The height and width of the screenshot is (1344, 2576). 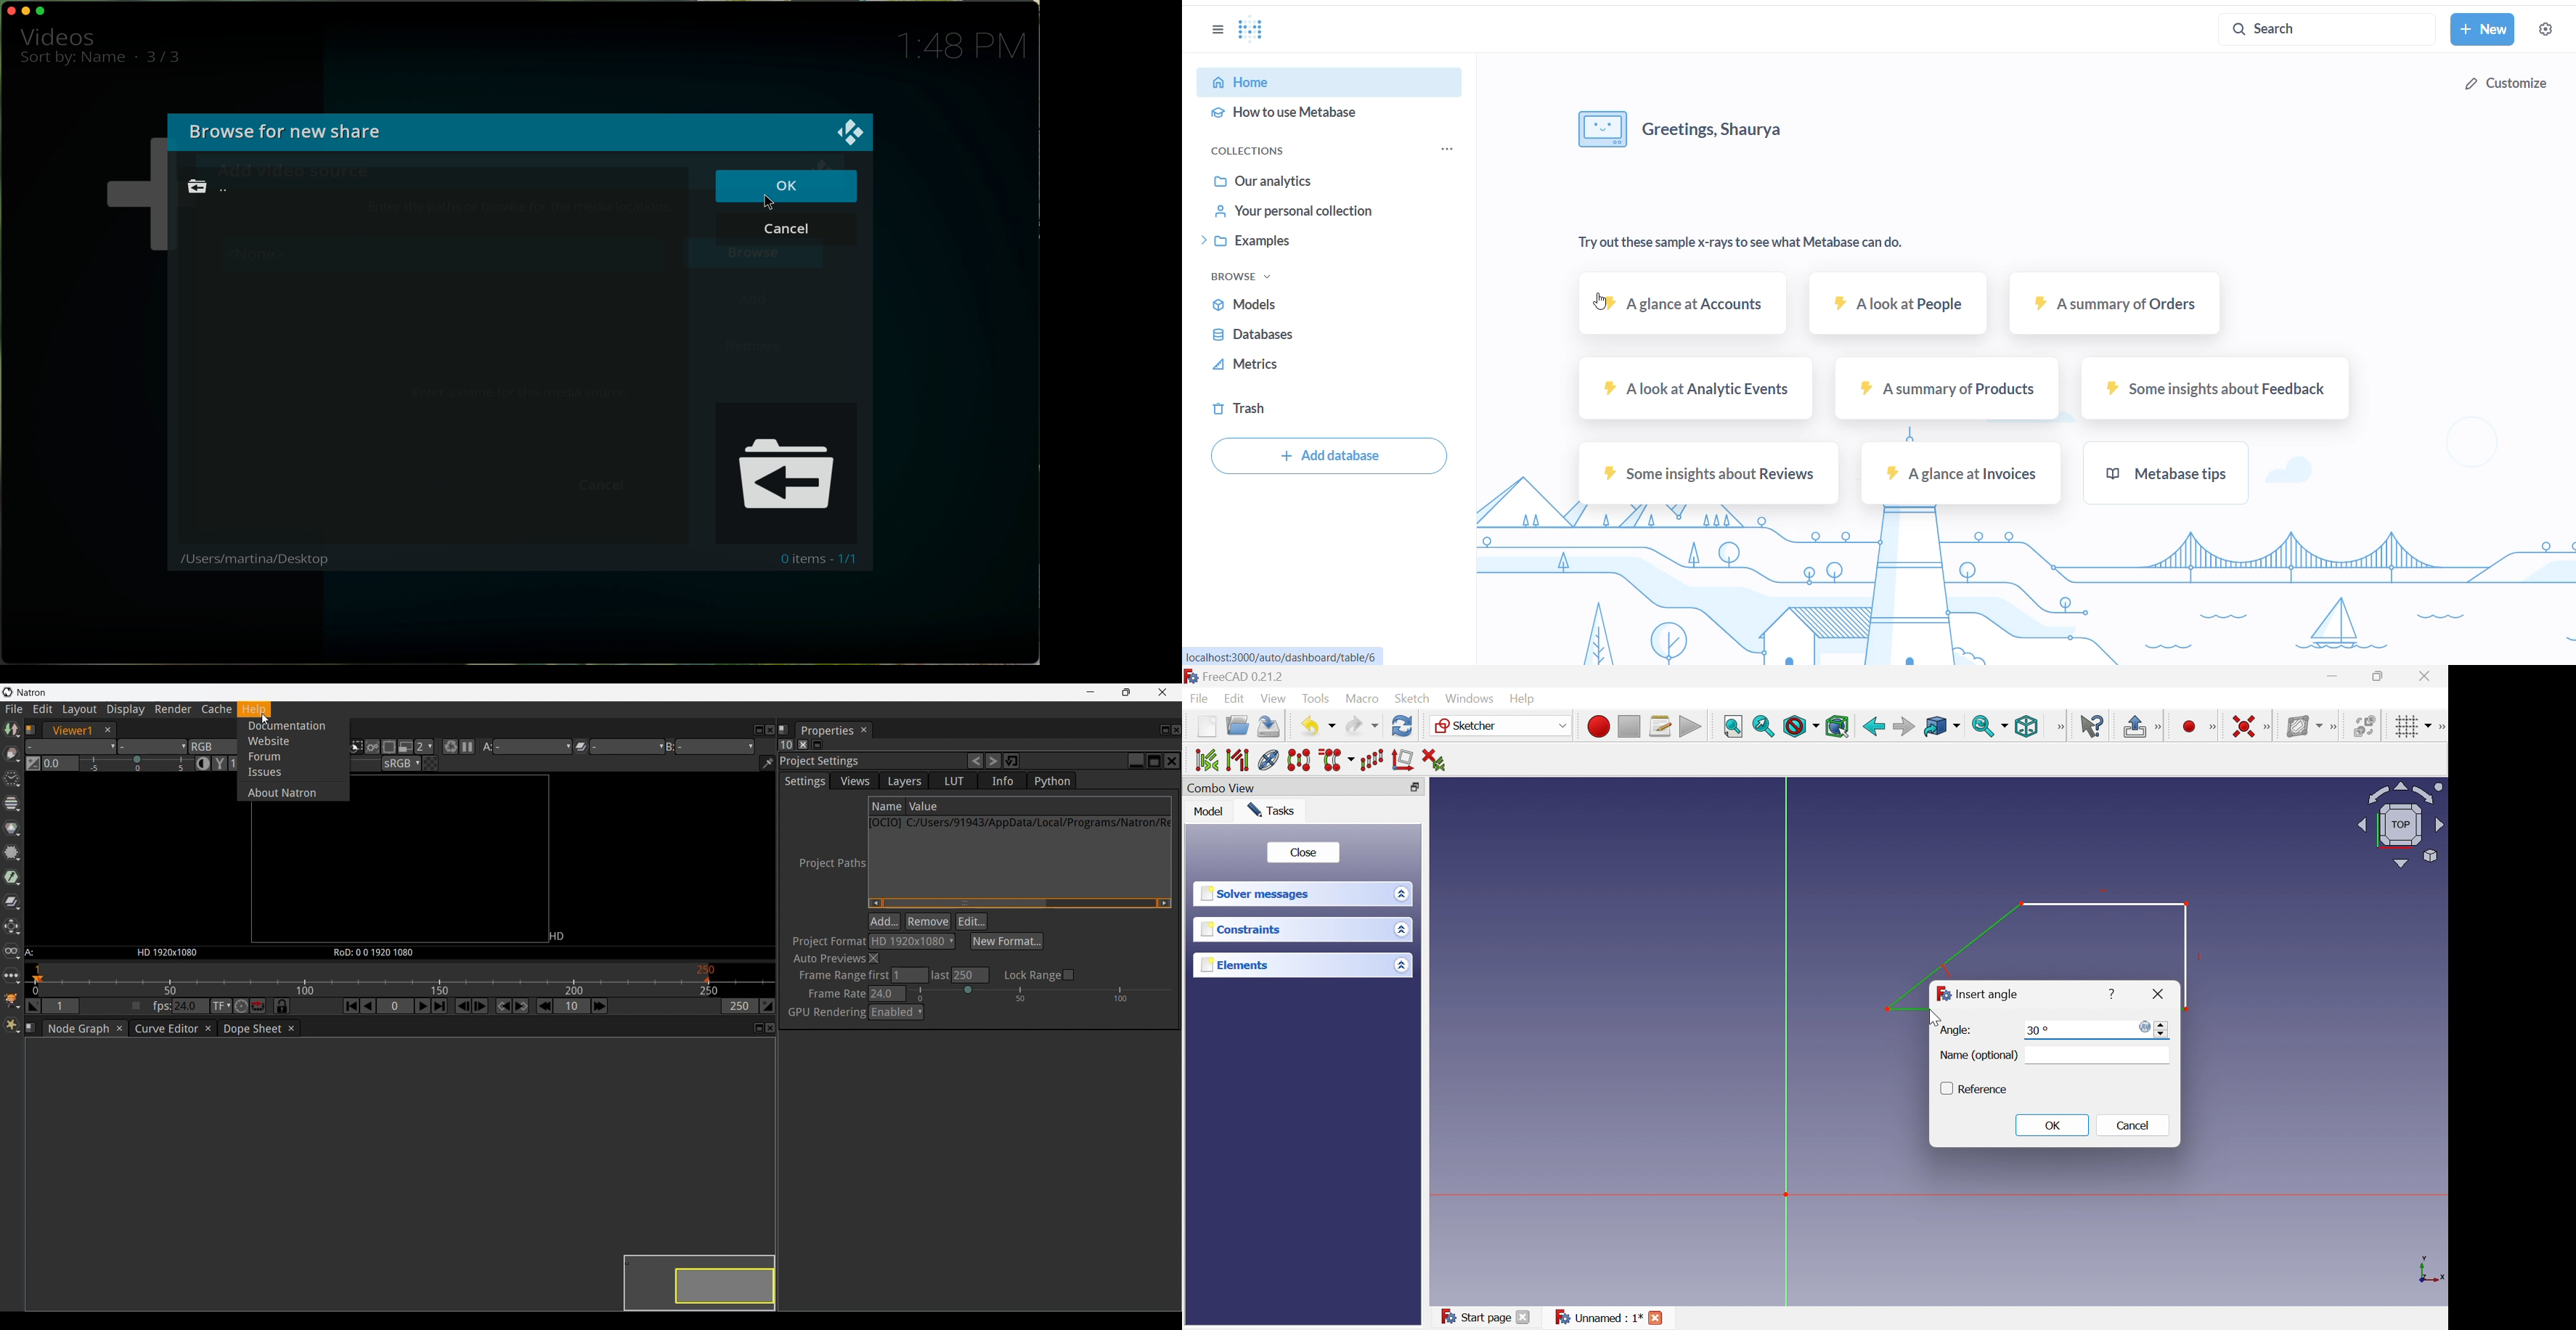 I want to click on Edit, so click(x=1235, y=699).